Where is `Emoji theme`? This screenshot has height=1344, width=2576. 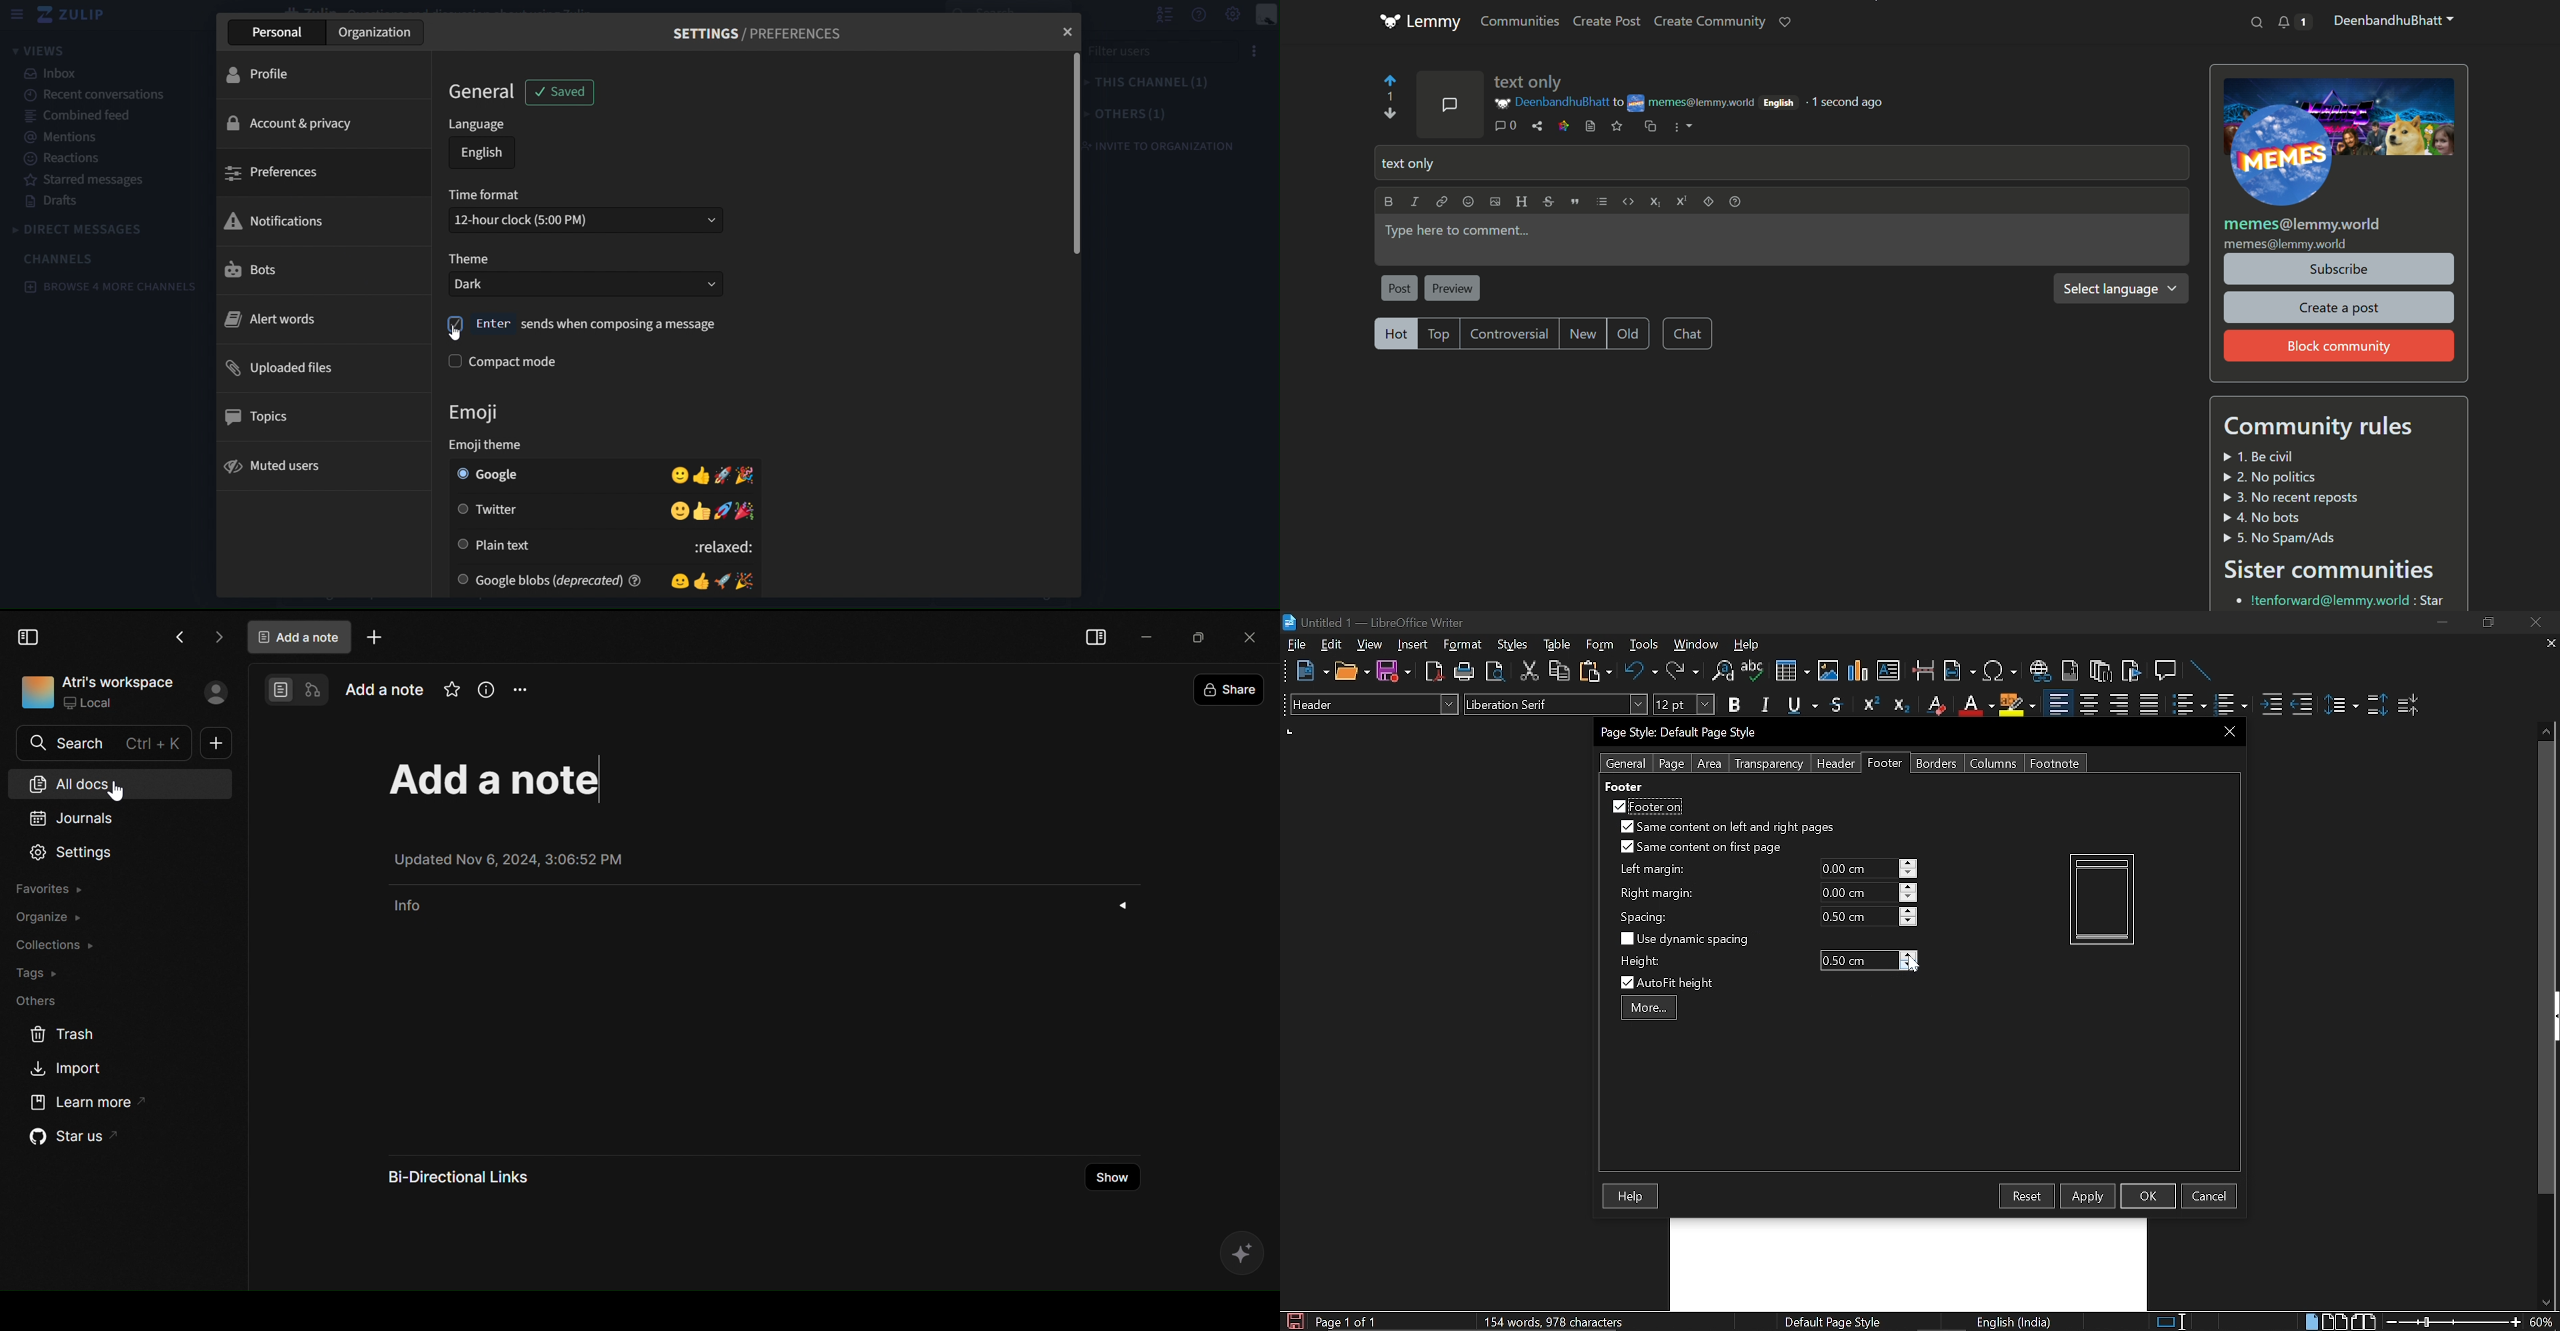 Emoji theme is located at coordinates (486, 444).